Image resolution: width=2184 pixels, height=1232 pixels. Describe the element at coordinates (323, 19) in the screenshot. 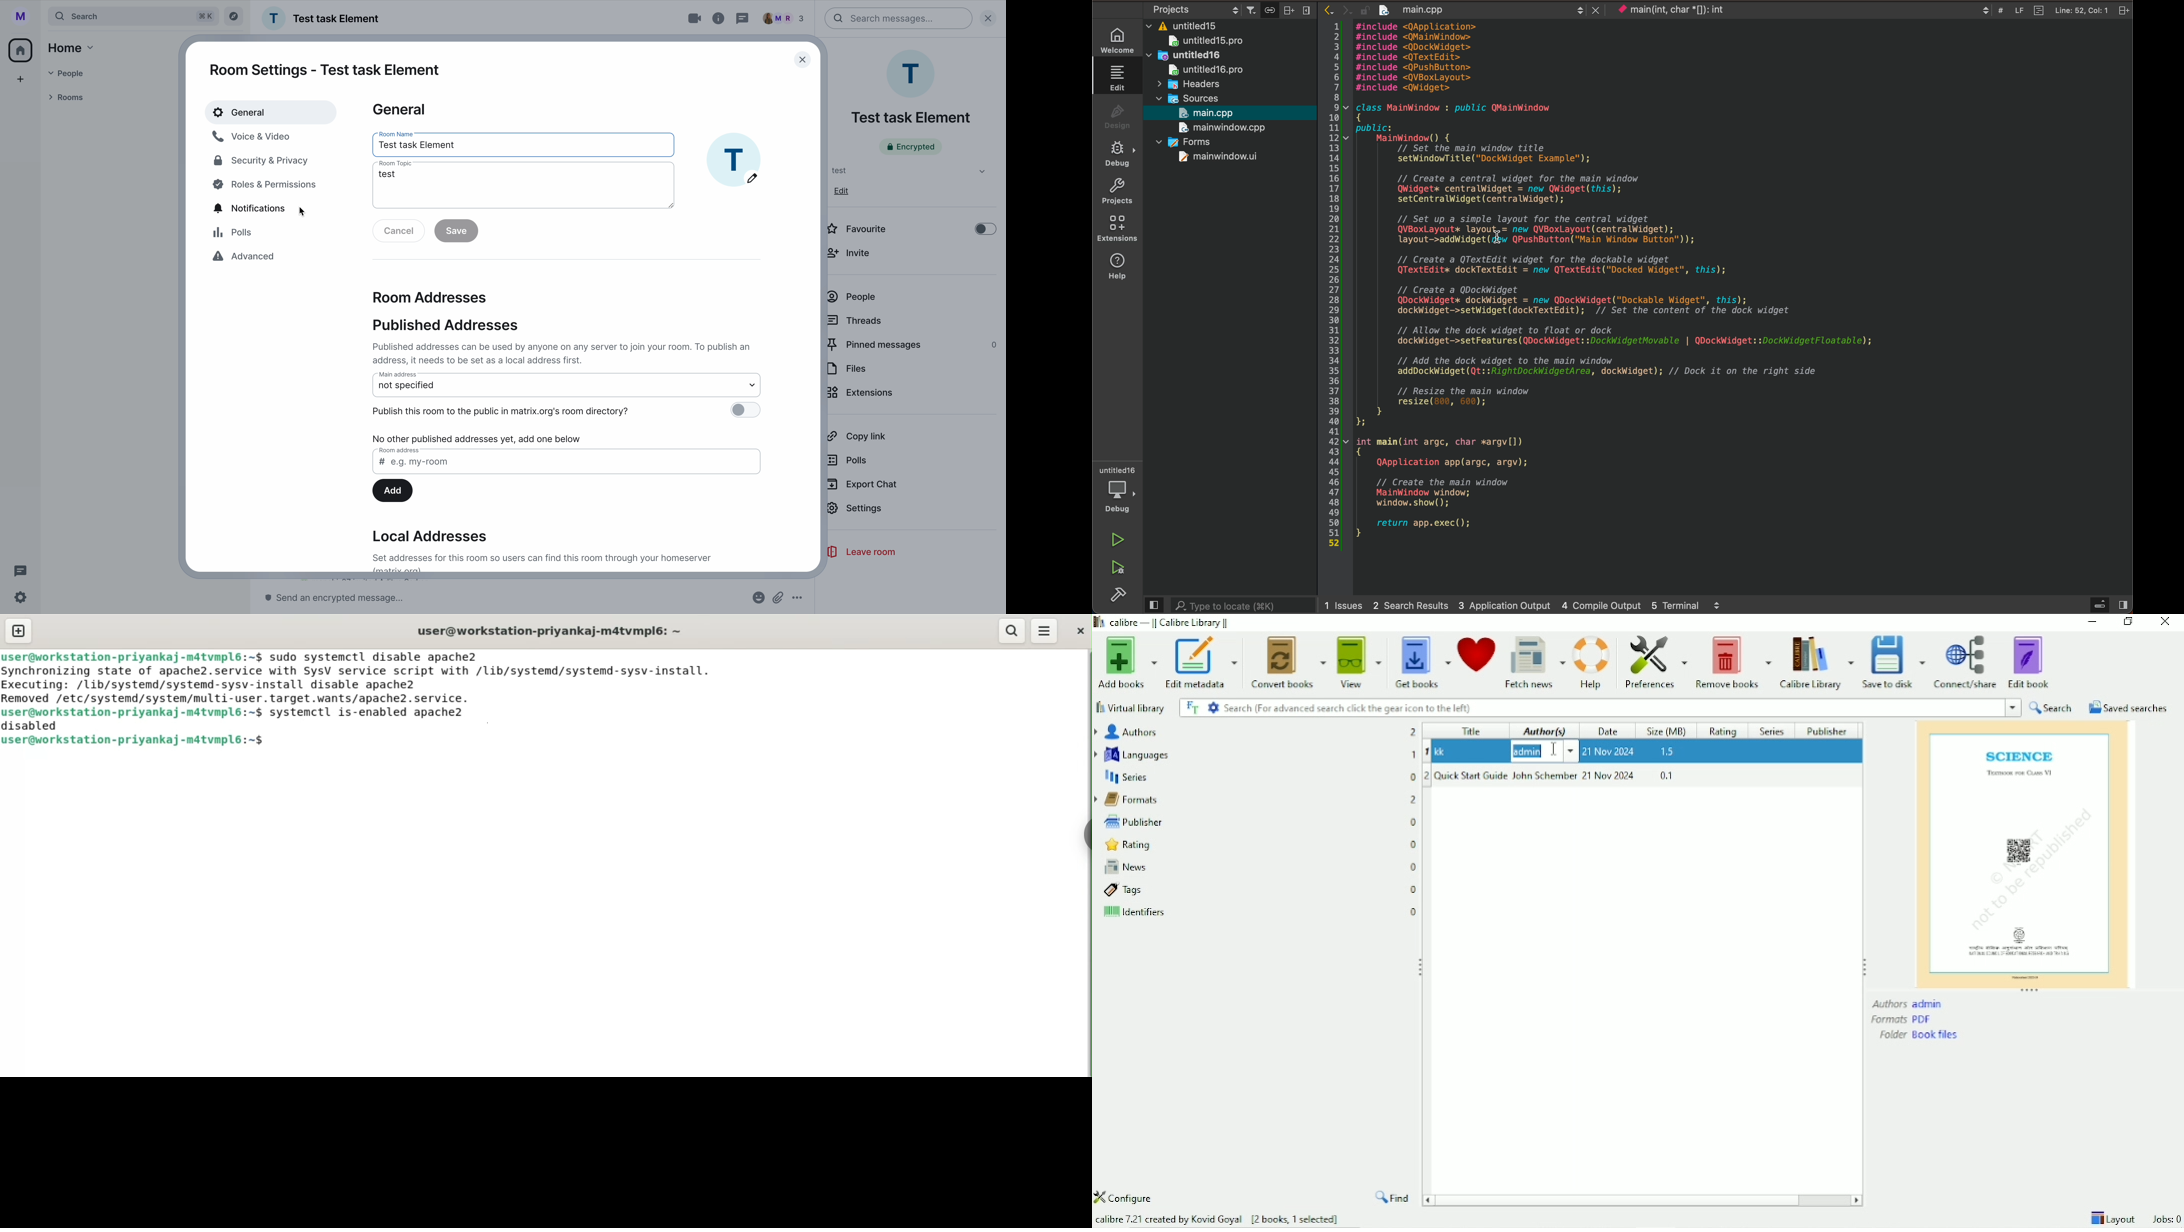

I see `name group` at that location.